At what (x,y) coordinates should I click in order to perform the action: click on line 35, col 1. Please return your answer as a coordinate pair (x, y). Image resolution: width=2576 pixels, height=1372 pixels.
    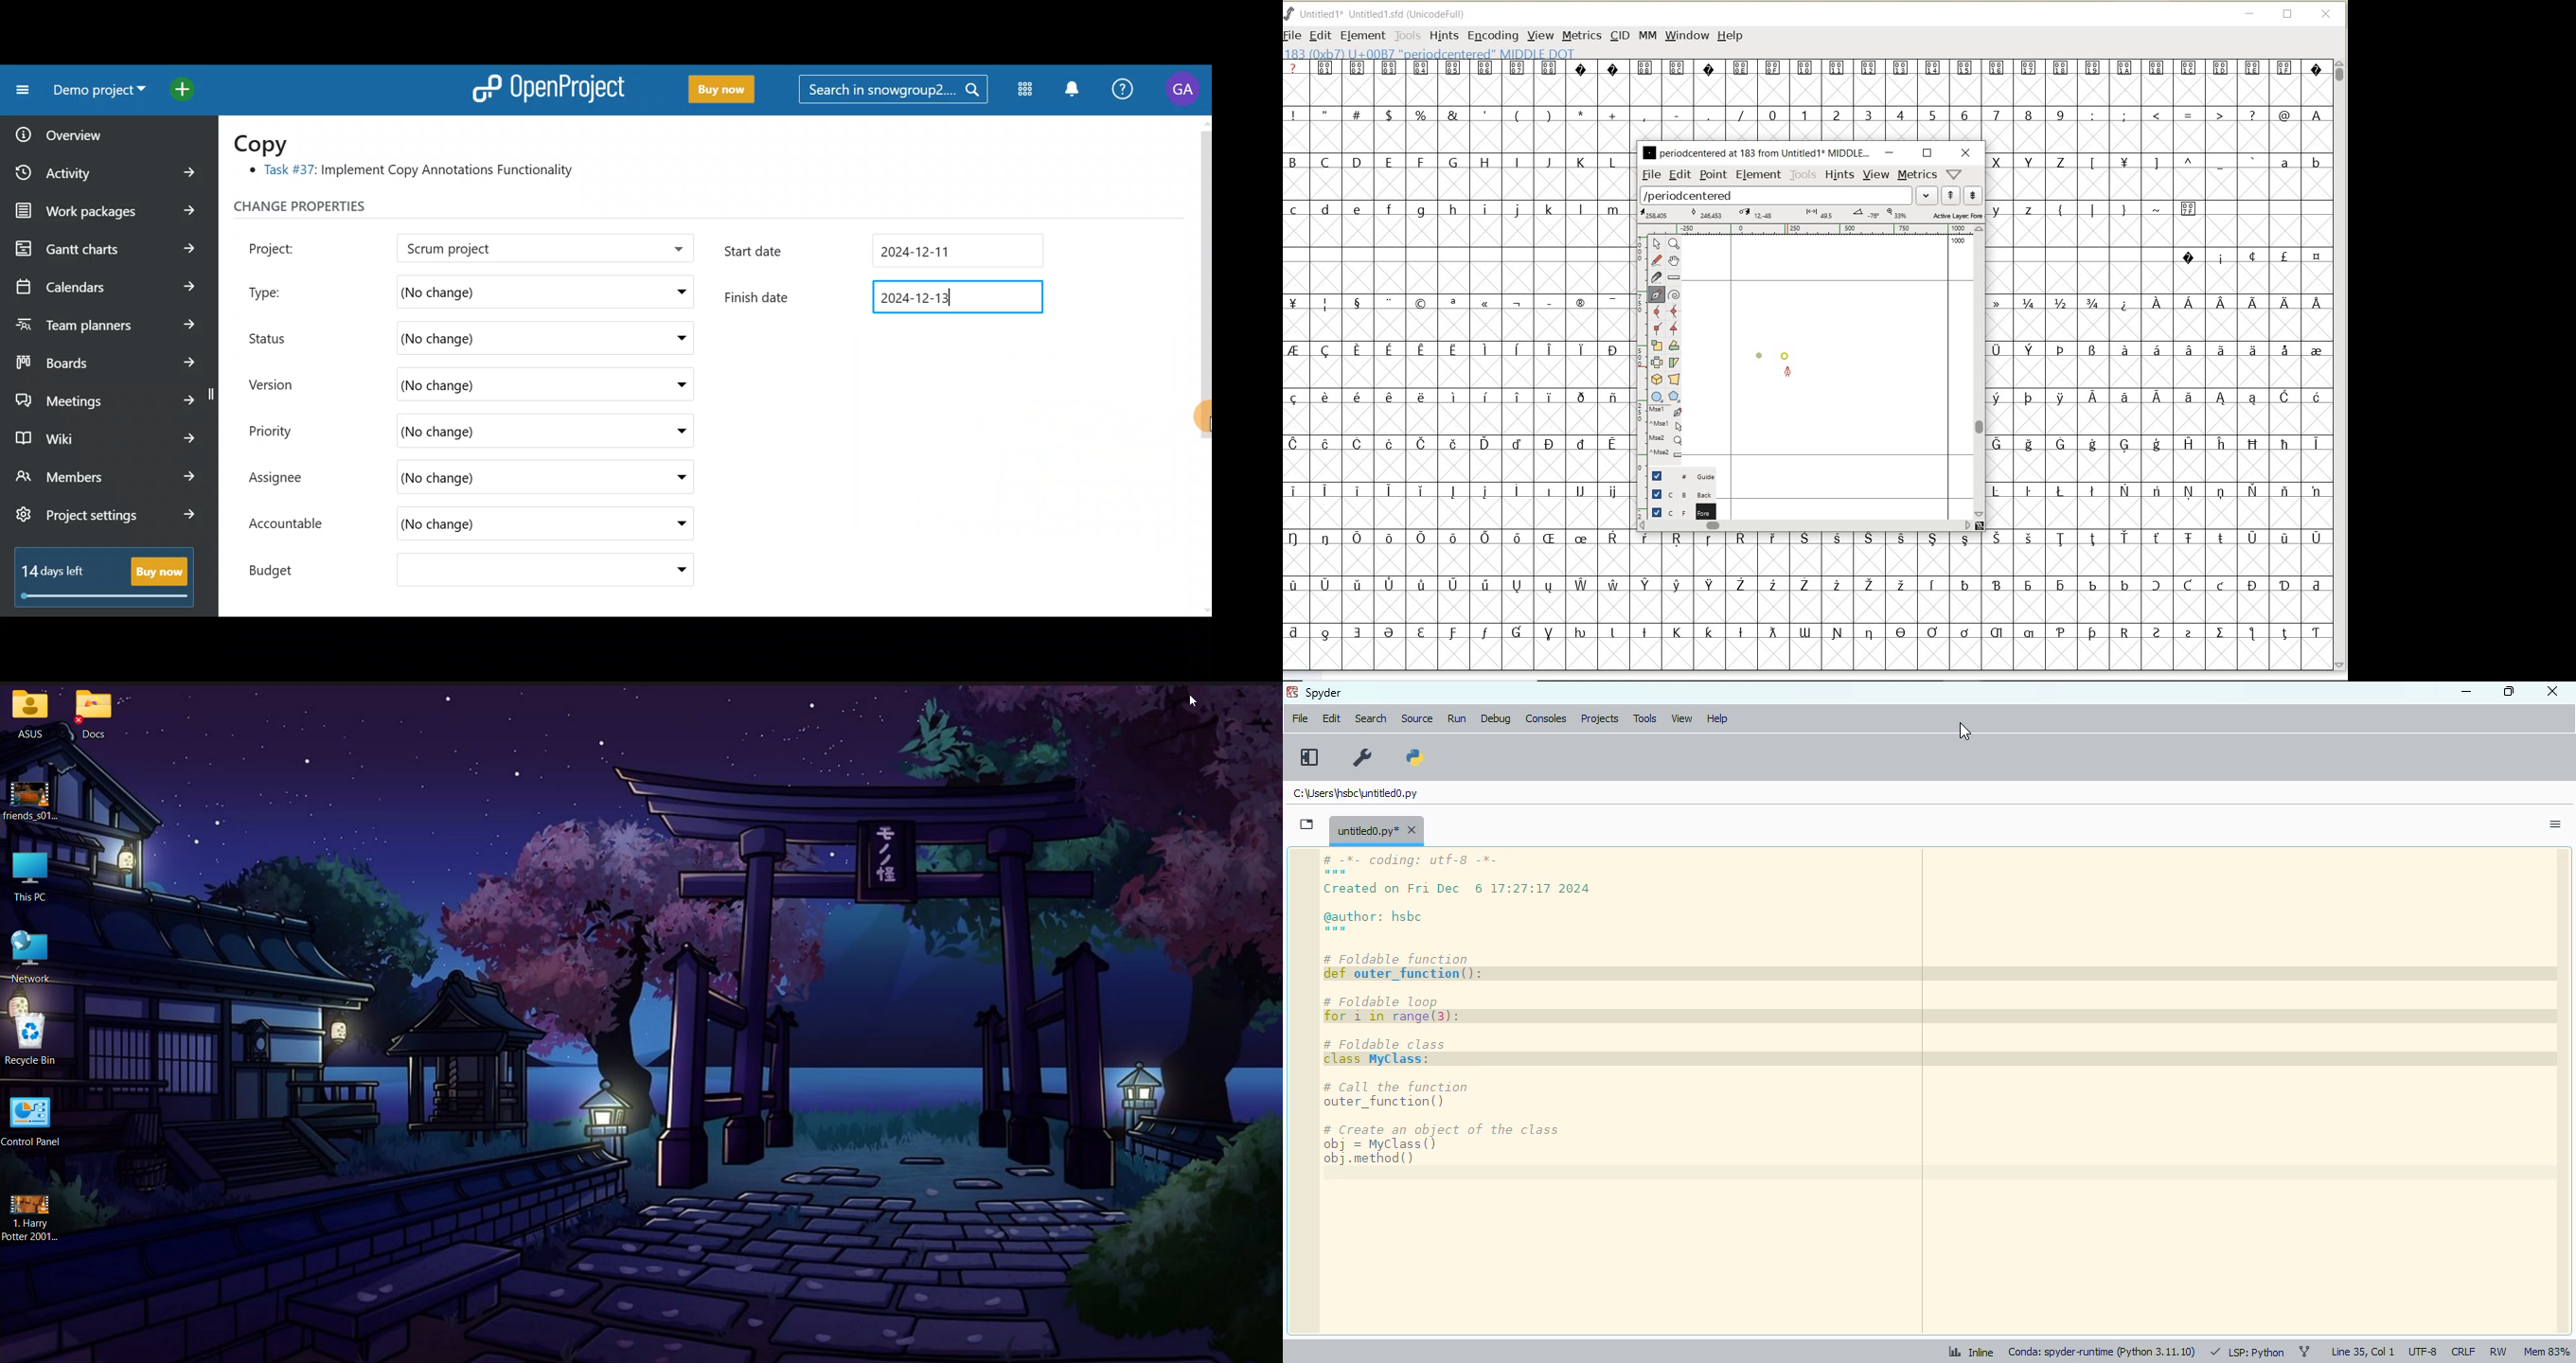
    Looking at the image, I should click on (2362, 1352).